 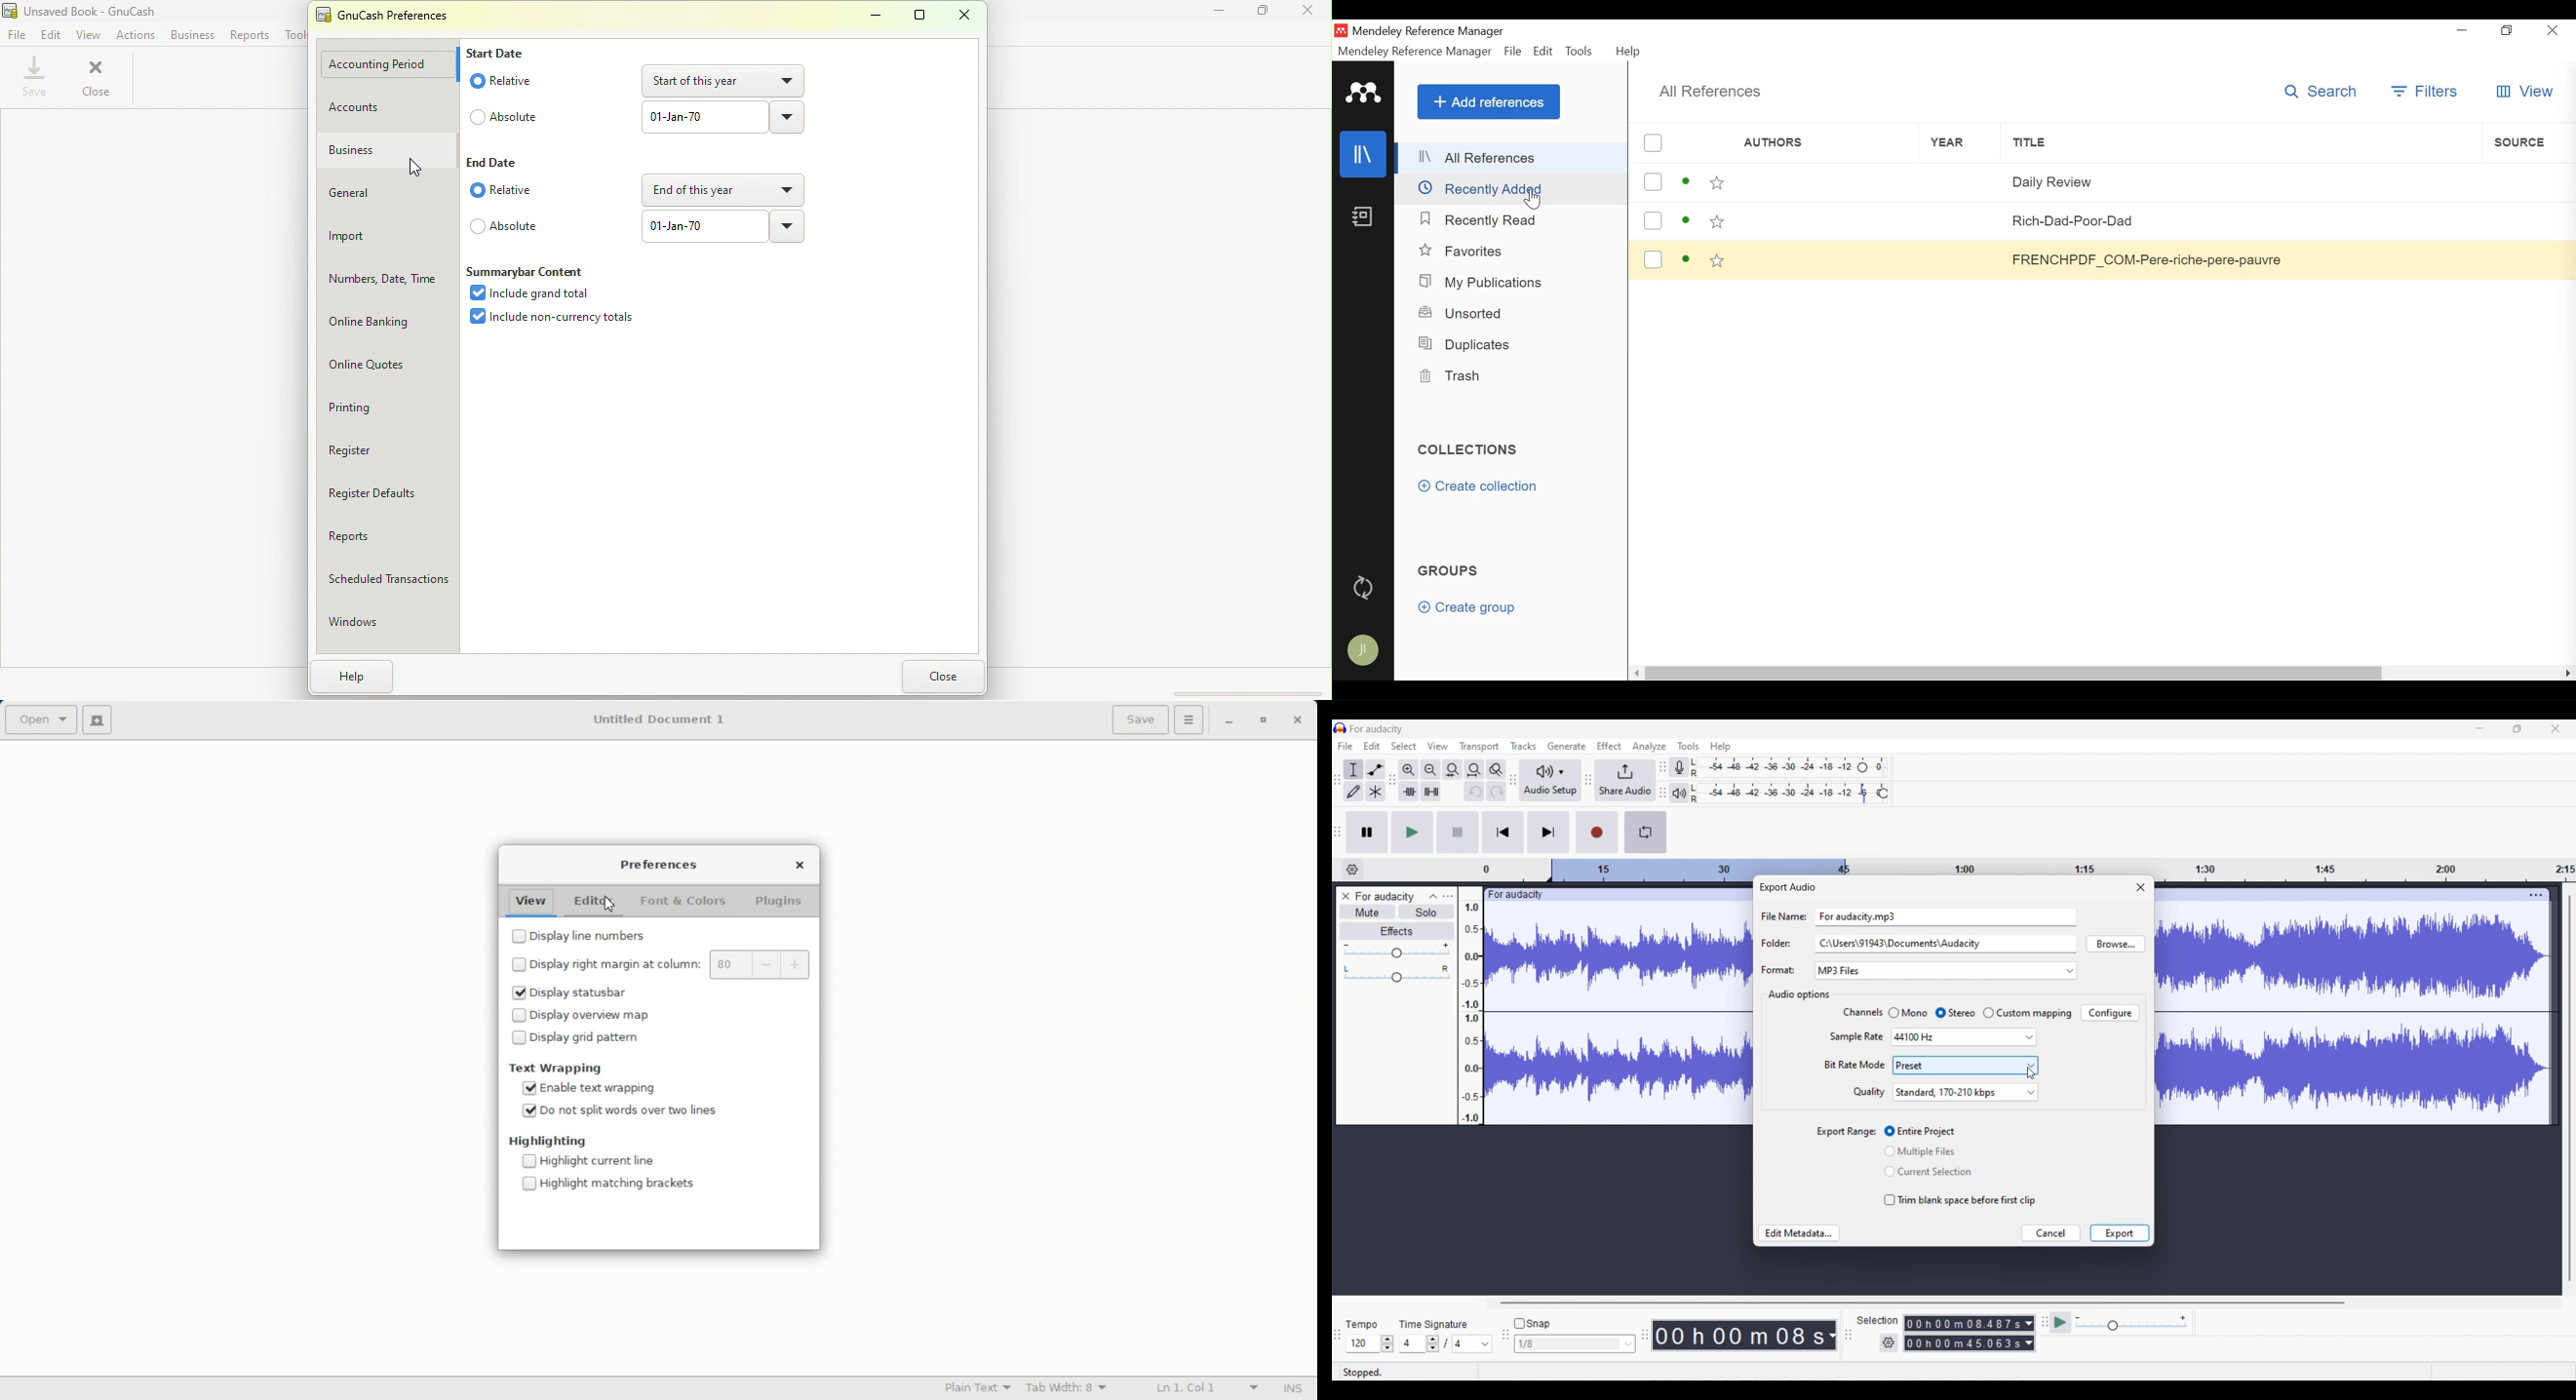 What do you see at coordinates (1598, 832) in the screenshot?
I see `Record/Record new track` at bounding box center [1598, 832].